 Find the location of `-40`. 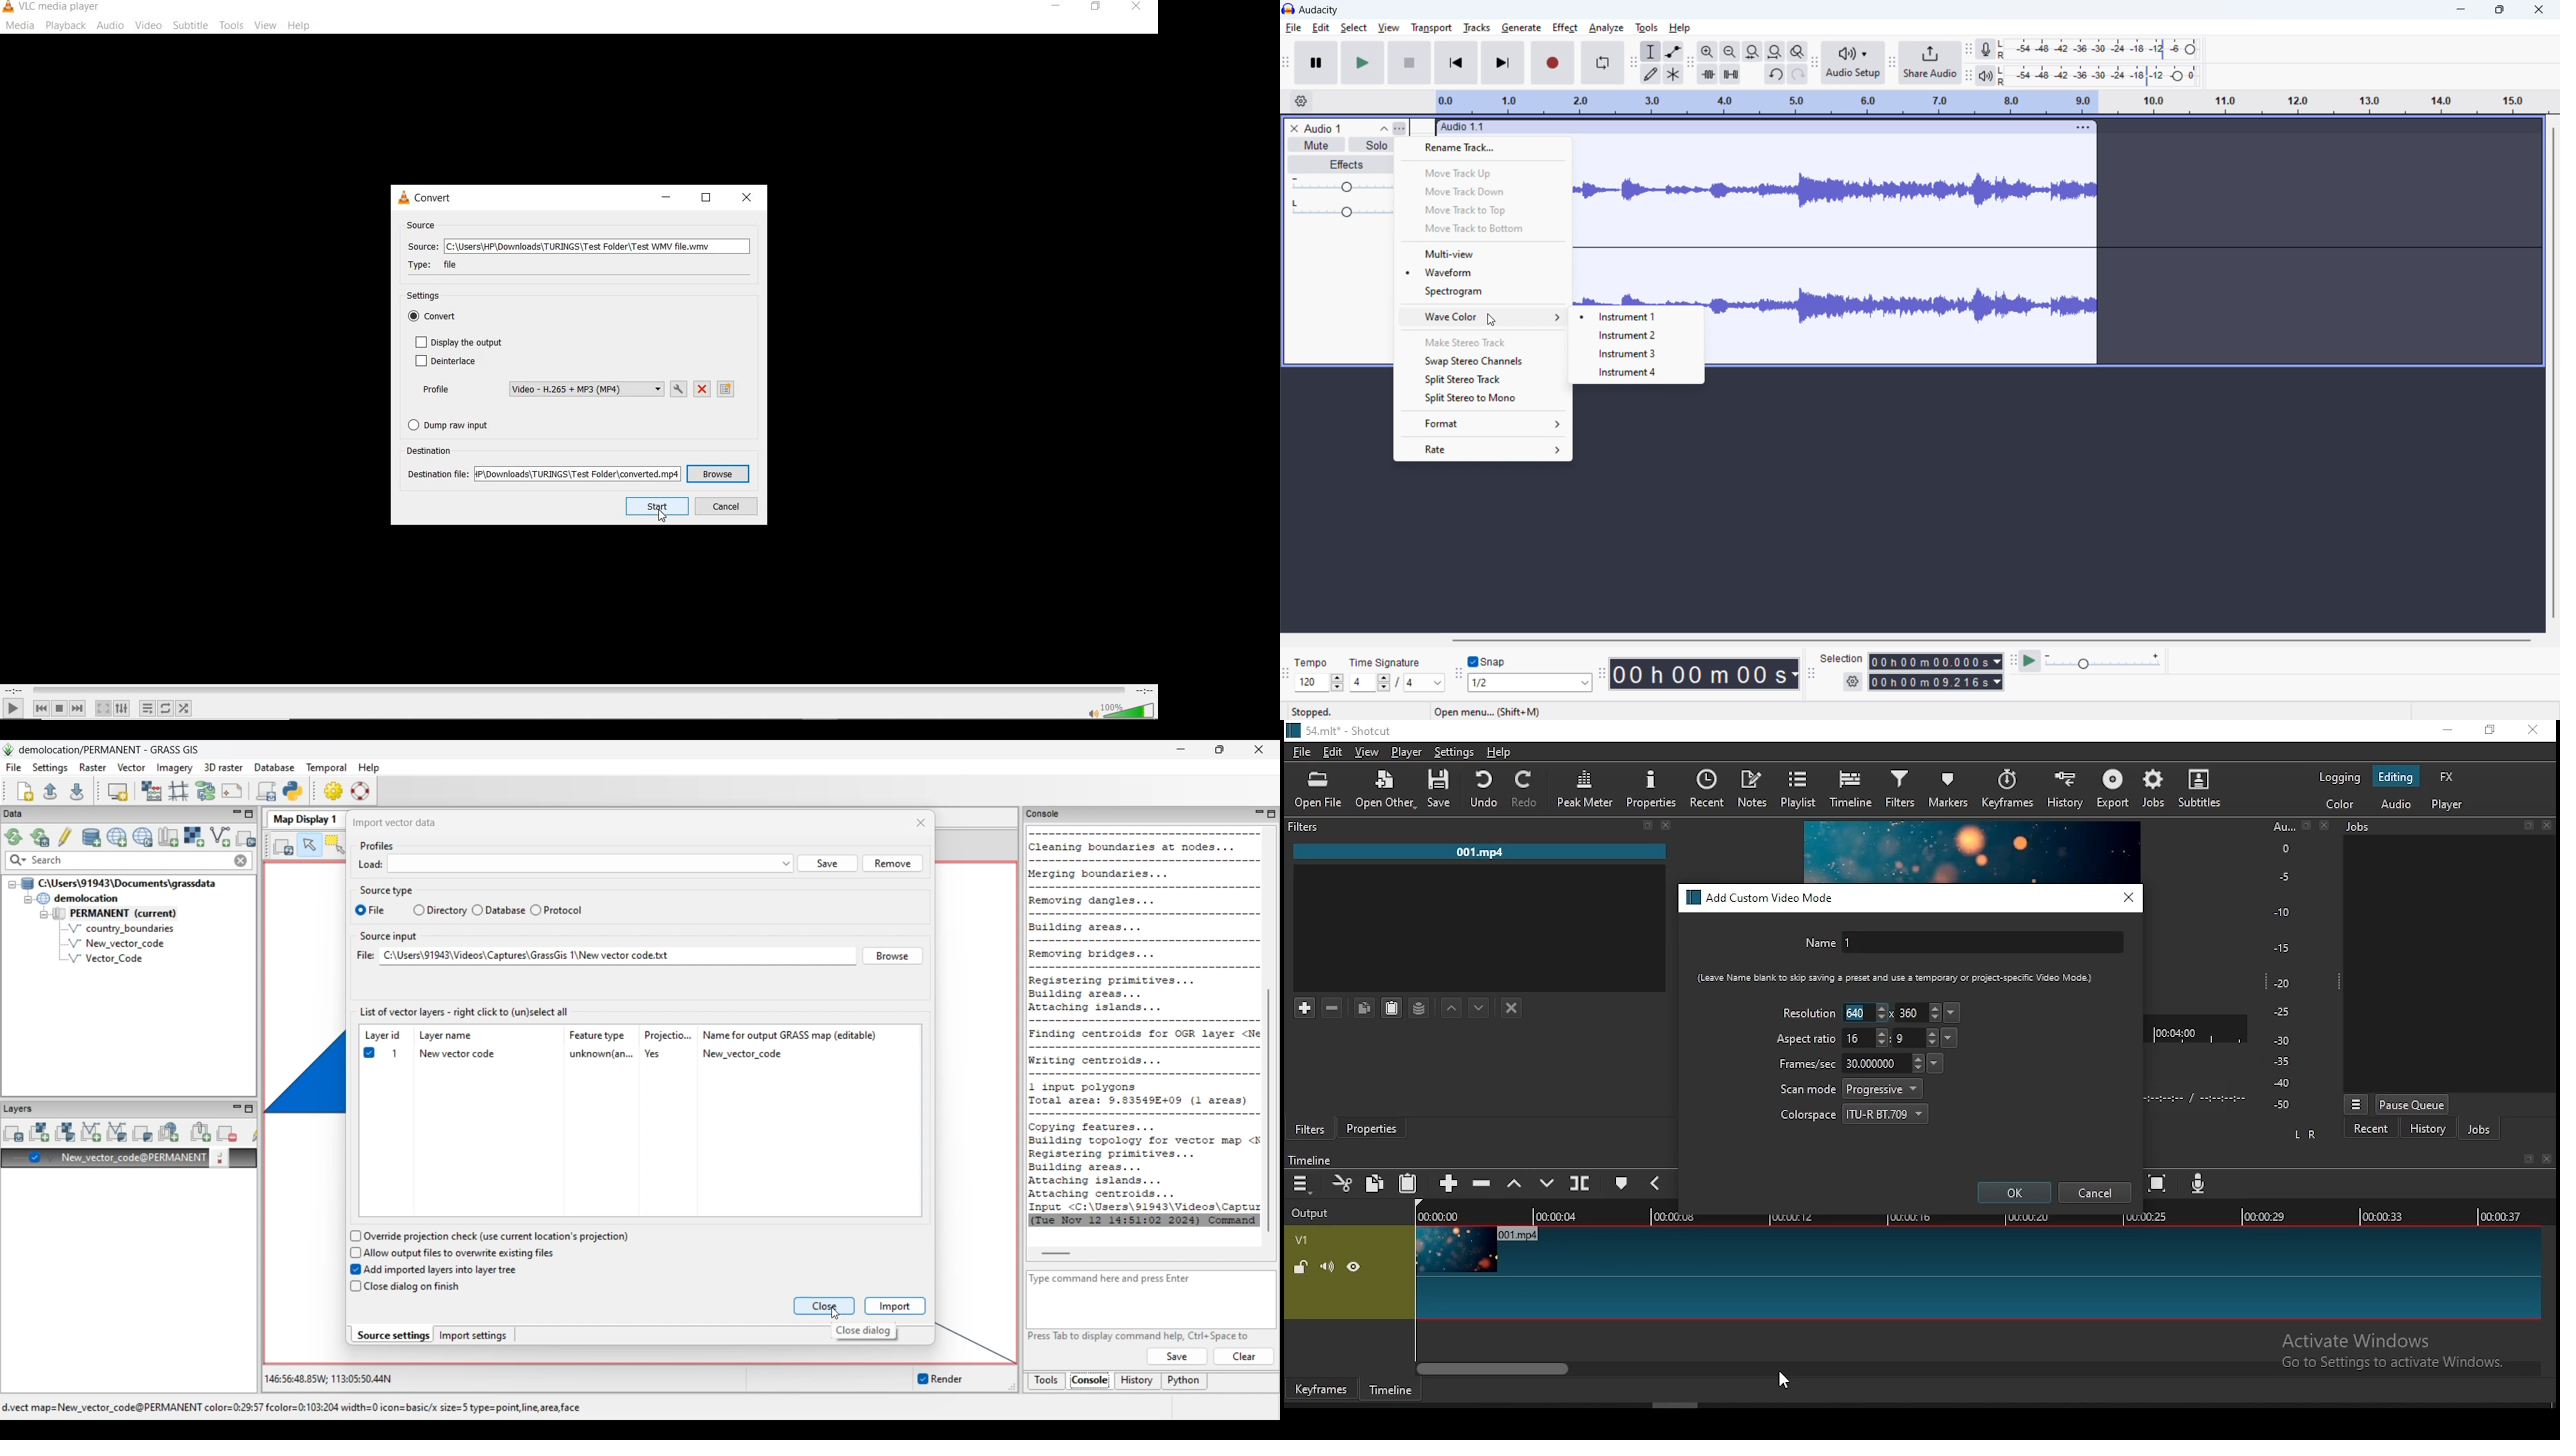

-40 is located at coordinates (2282, 1083).